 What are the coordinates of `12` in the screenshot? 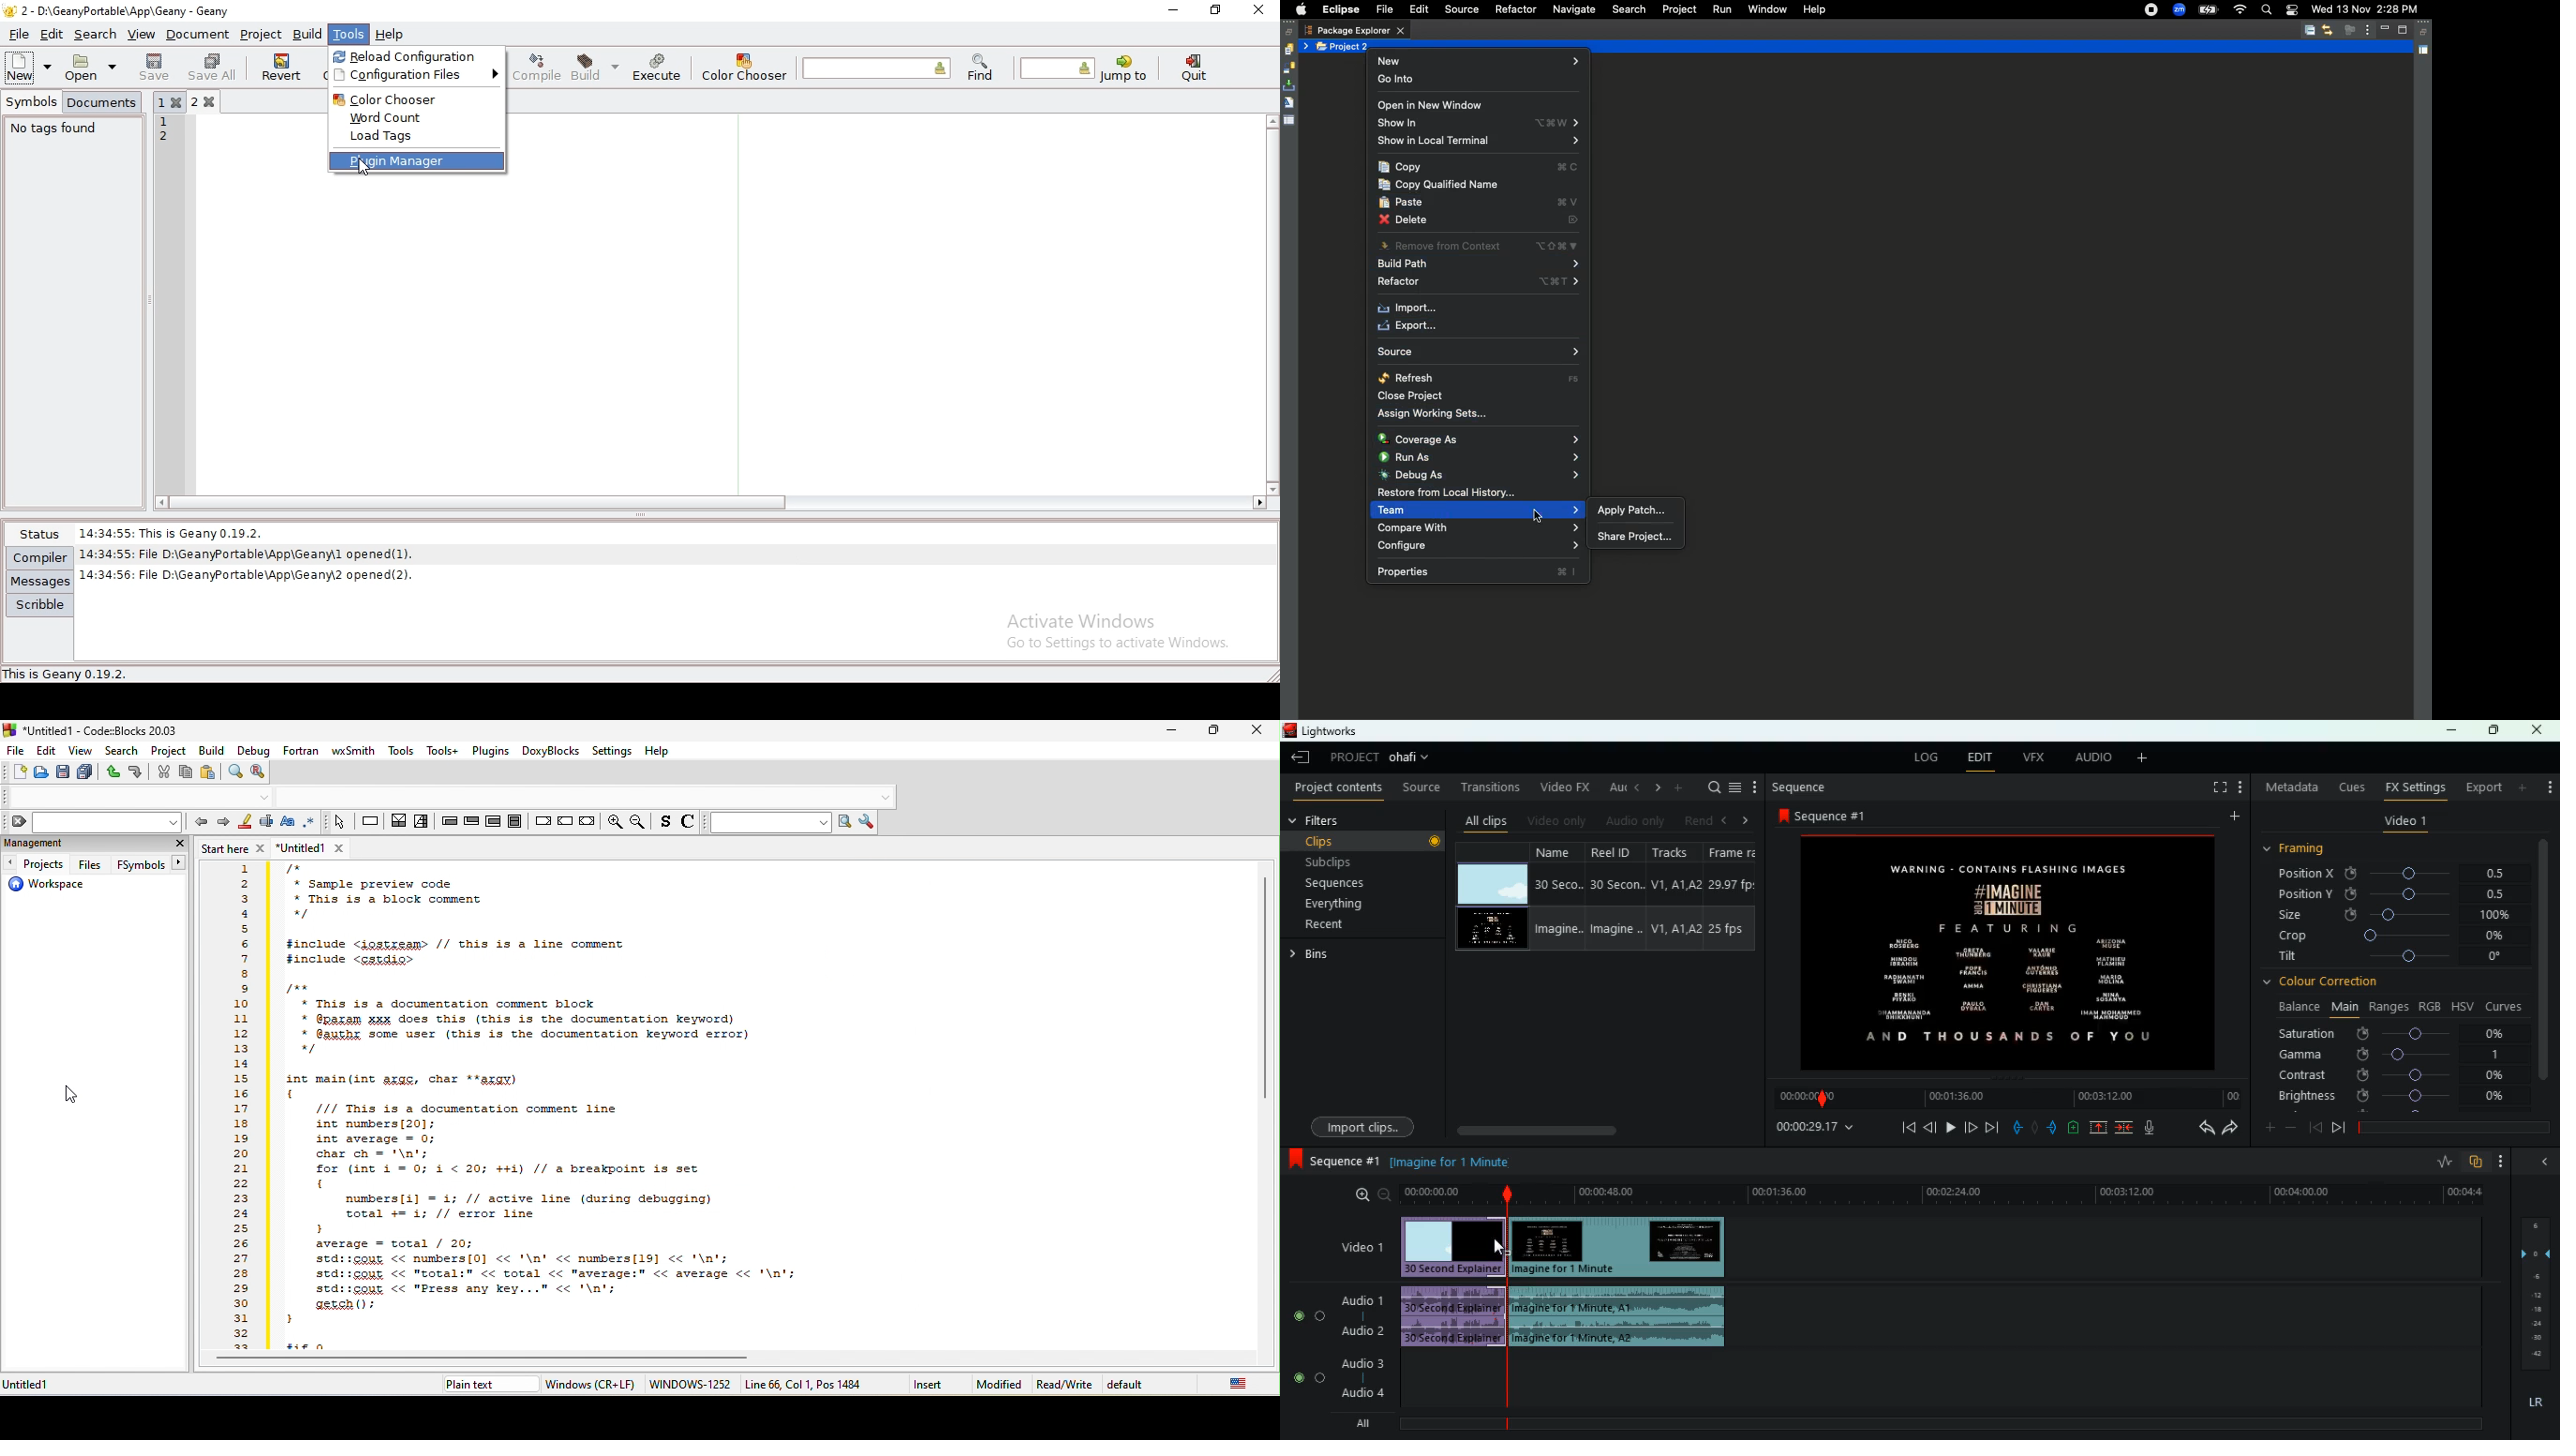 It's located at (165, 133).